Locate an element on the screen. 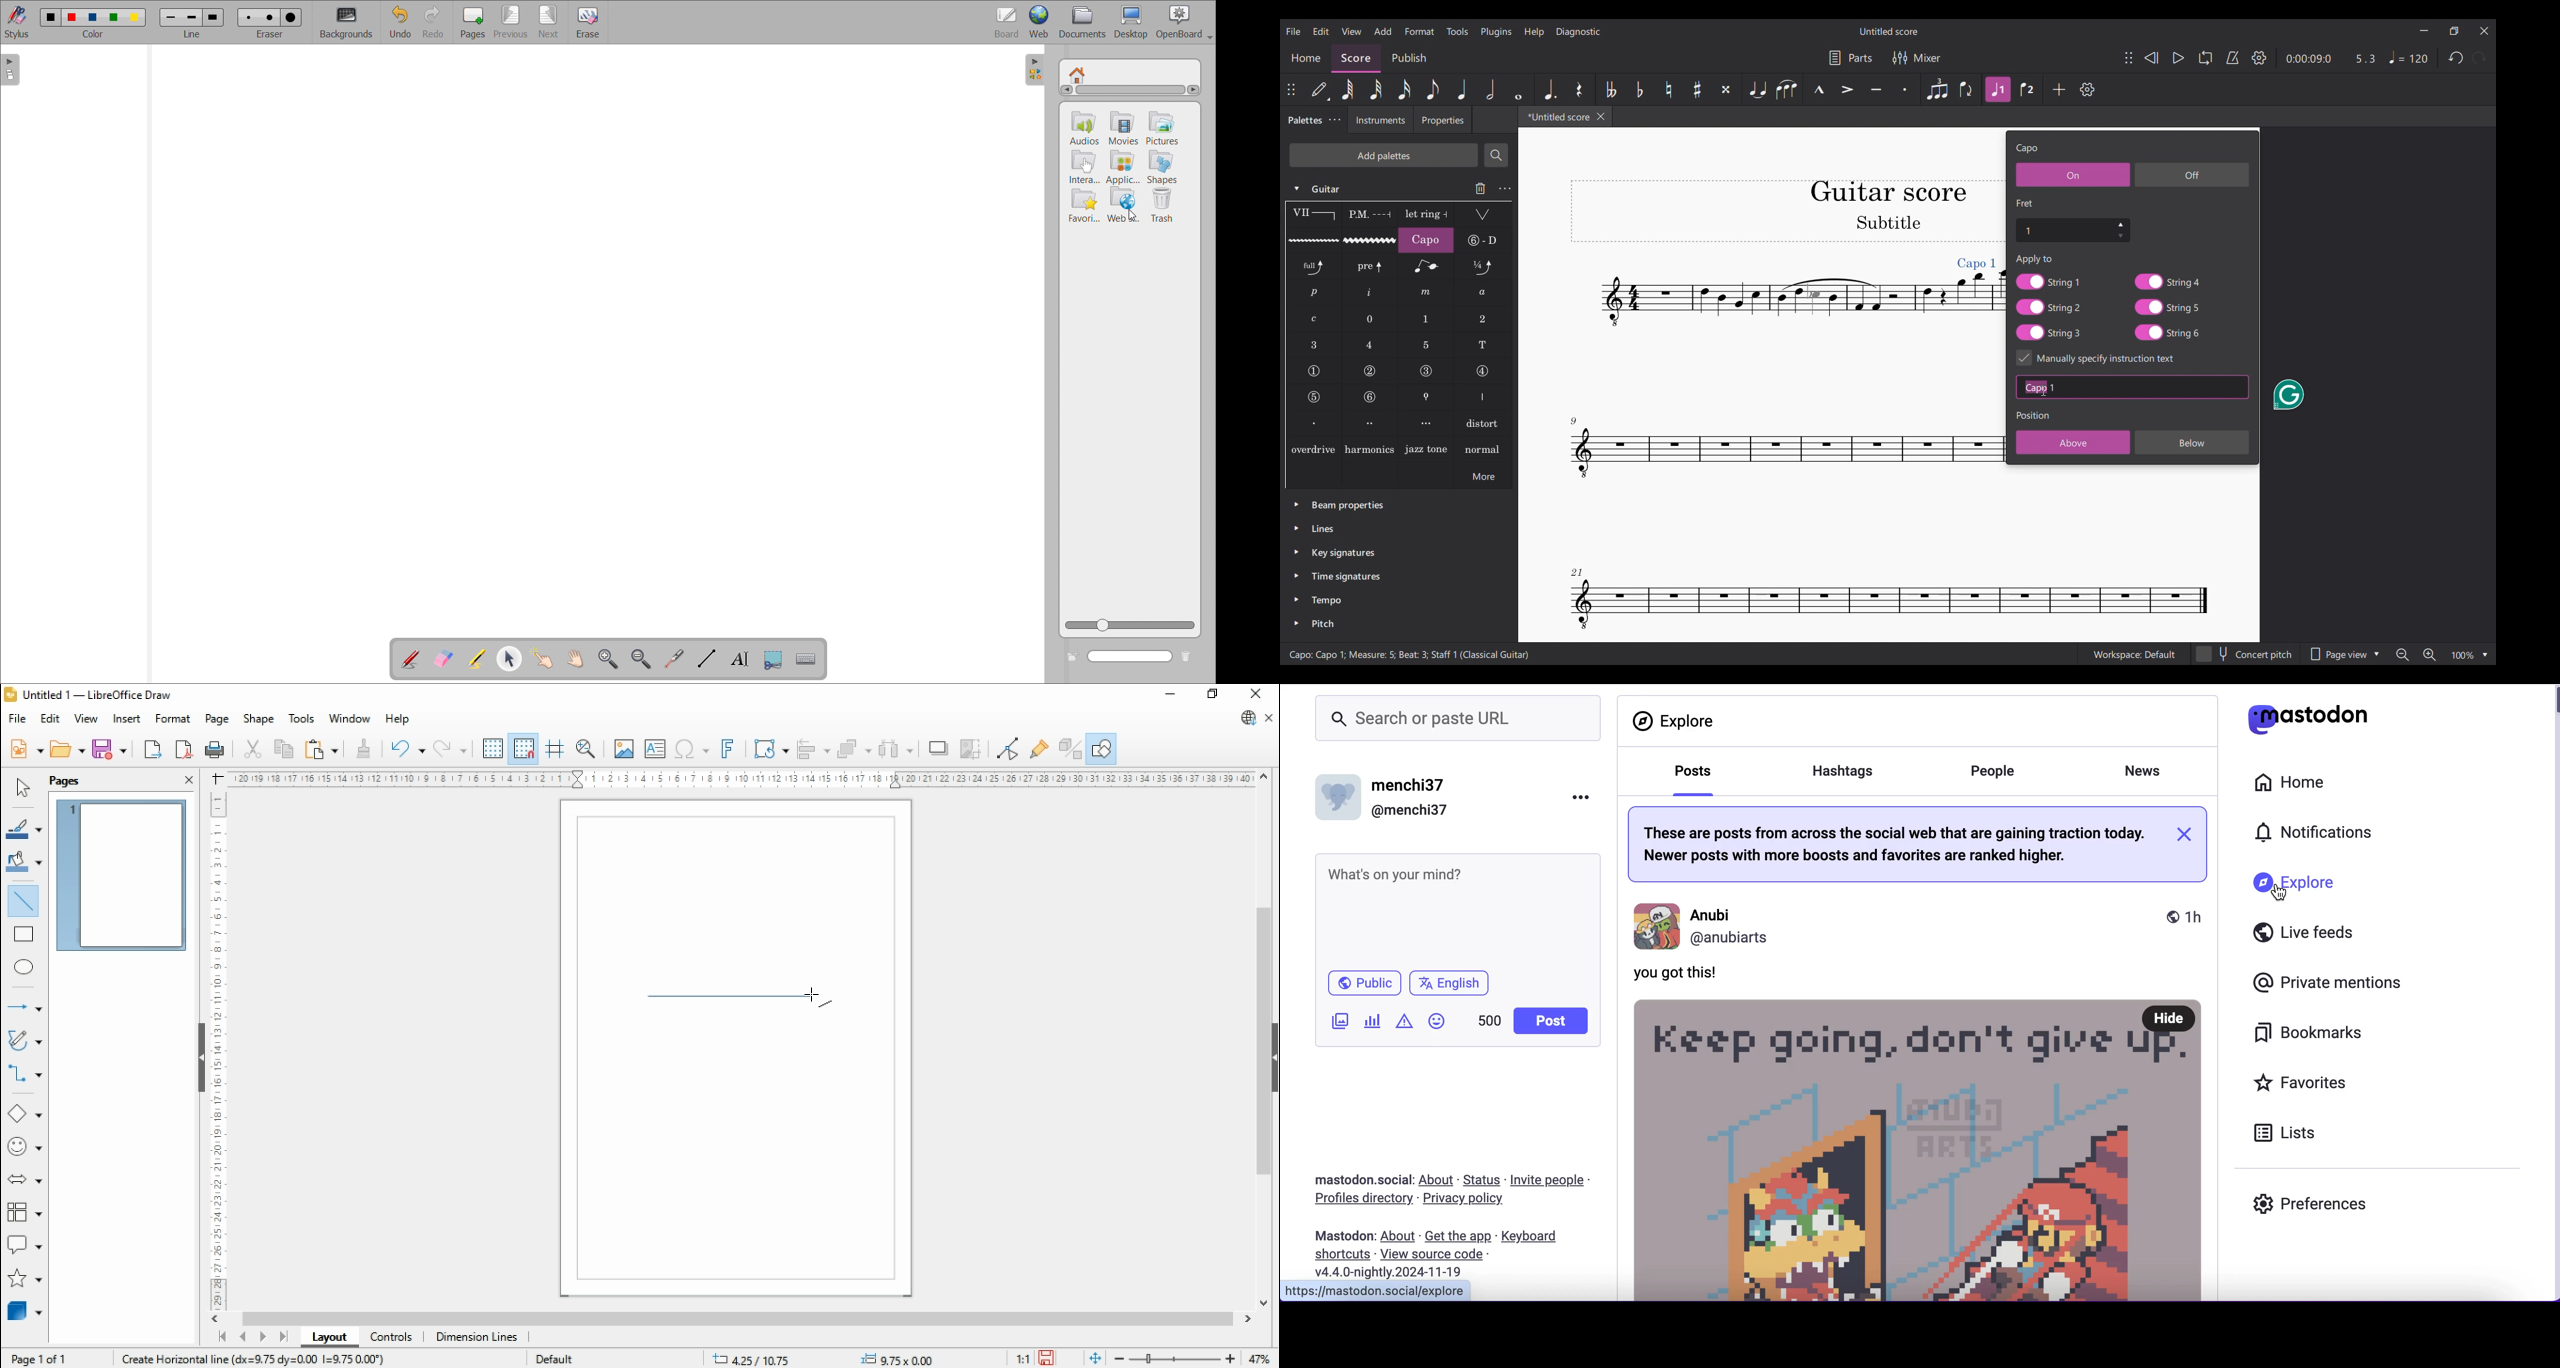  callout shapes is located at coordinates (25, 1244).